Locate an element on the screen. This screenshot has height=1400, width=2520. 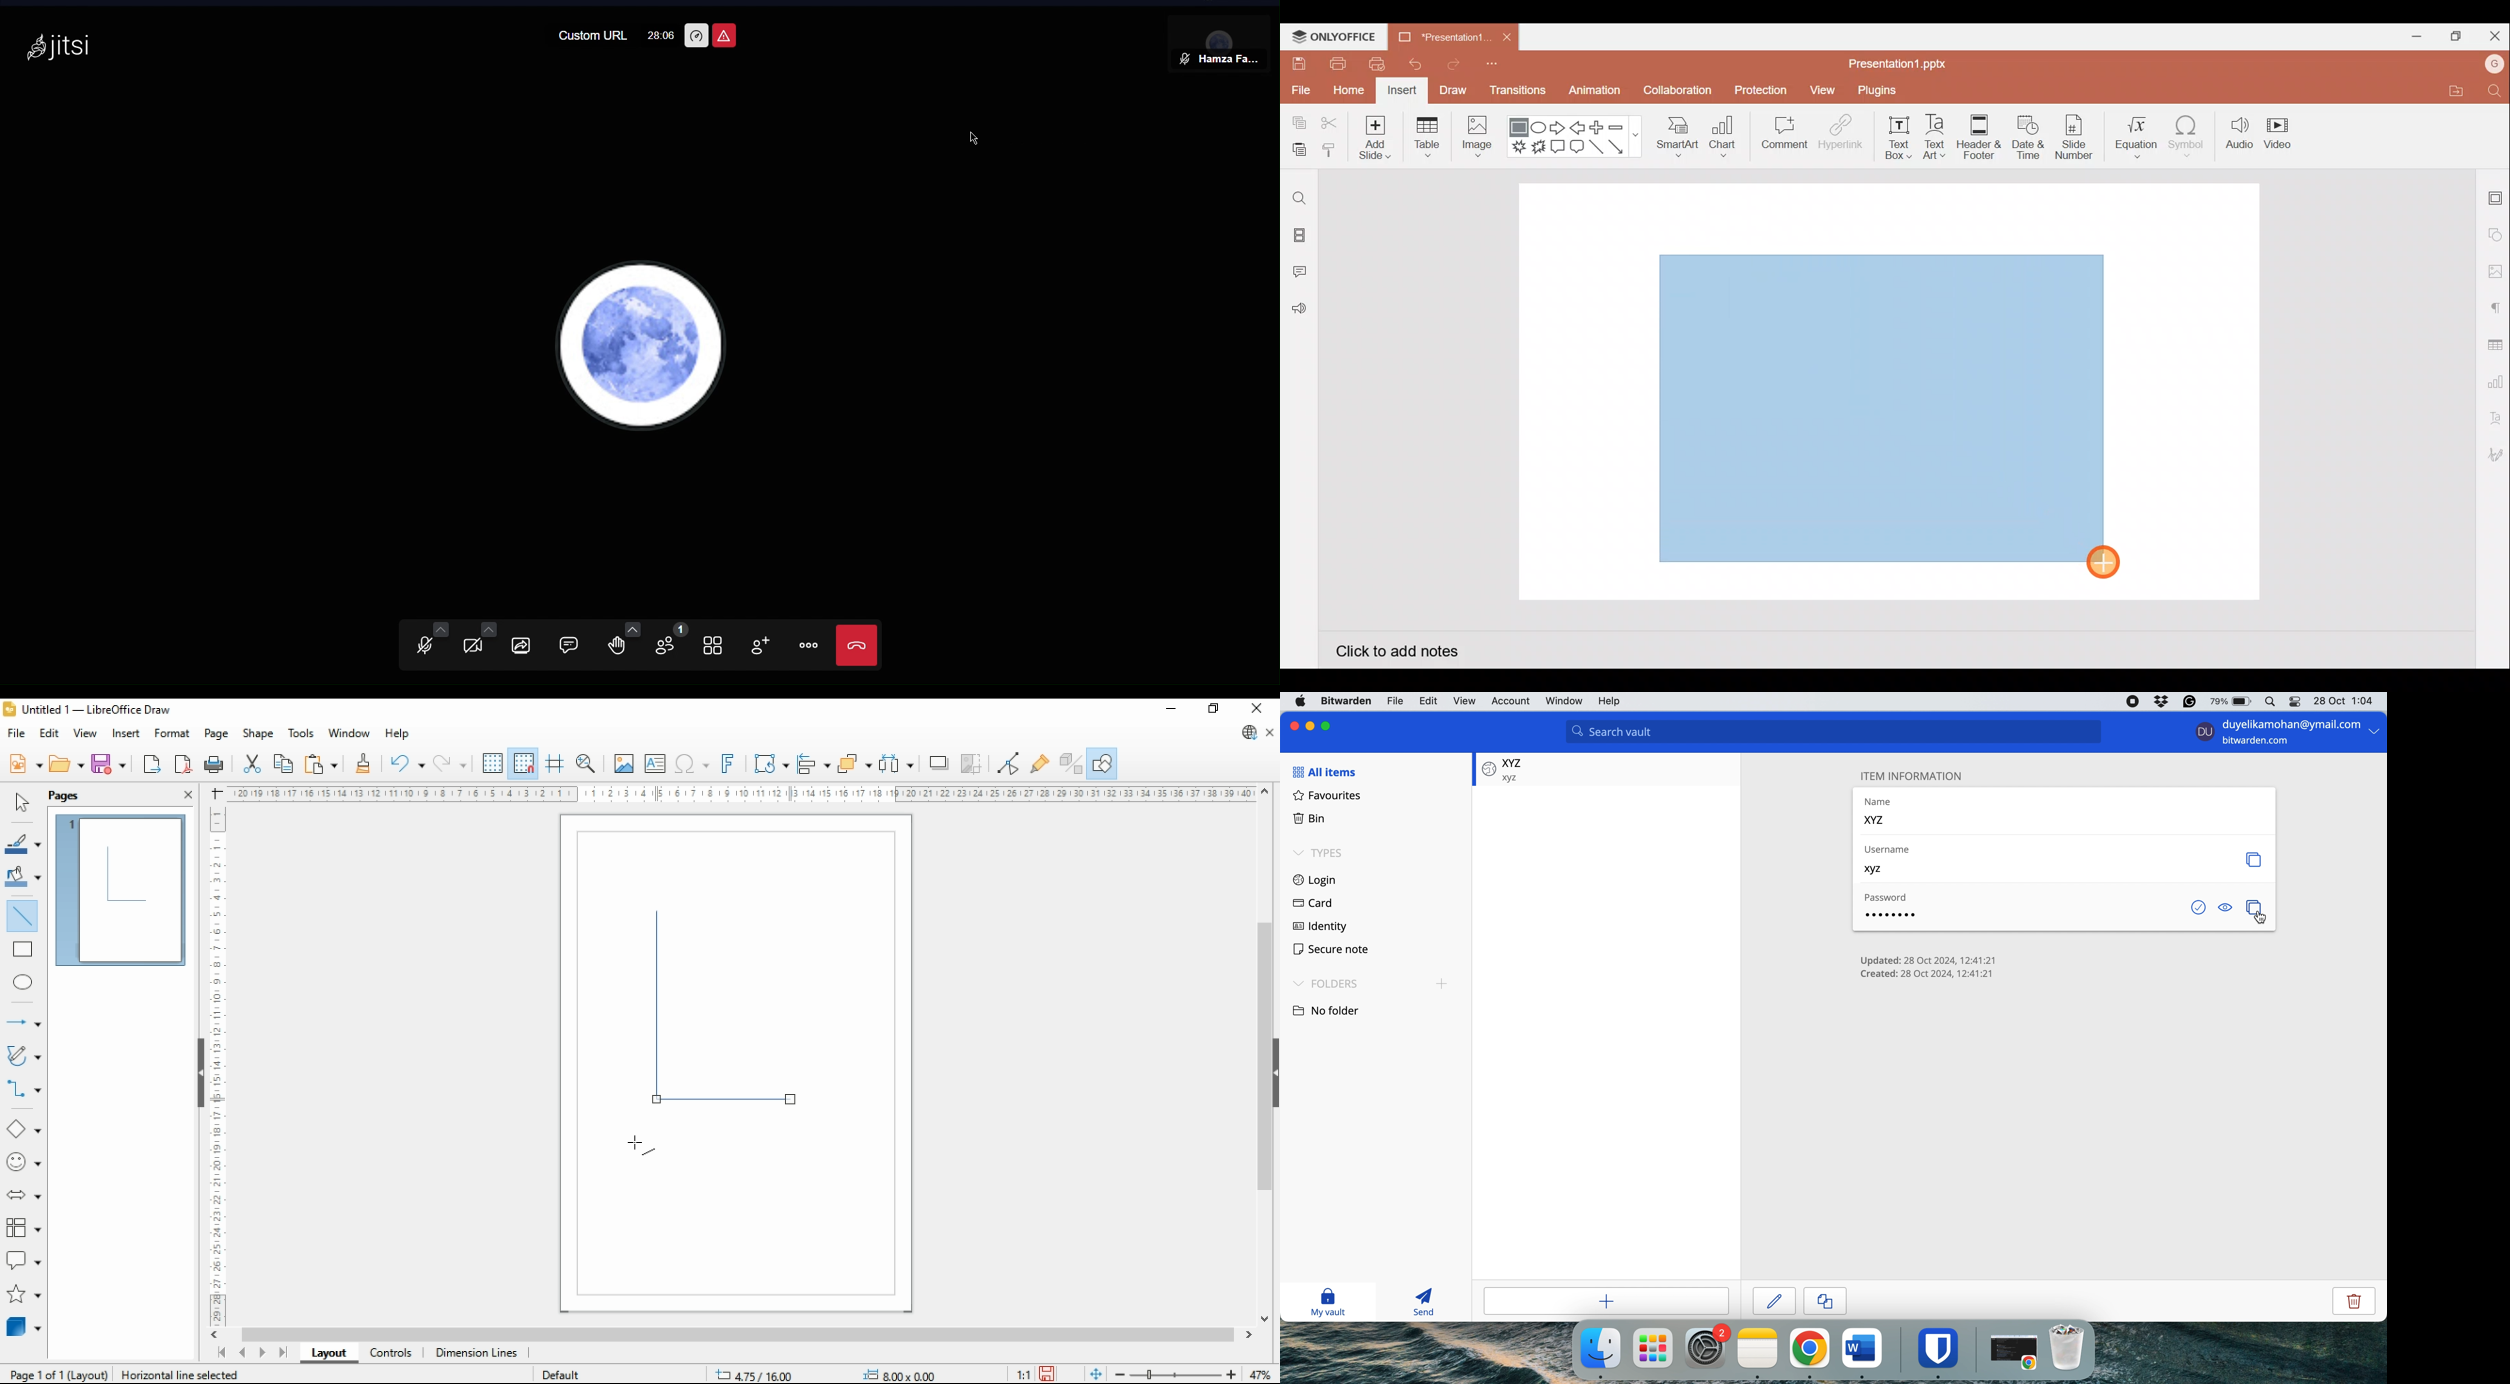
Chart settings is located at coordinates (2494, 379).